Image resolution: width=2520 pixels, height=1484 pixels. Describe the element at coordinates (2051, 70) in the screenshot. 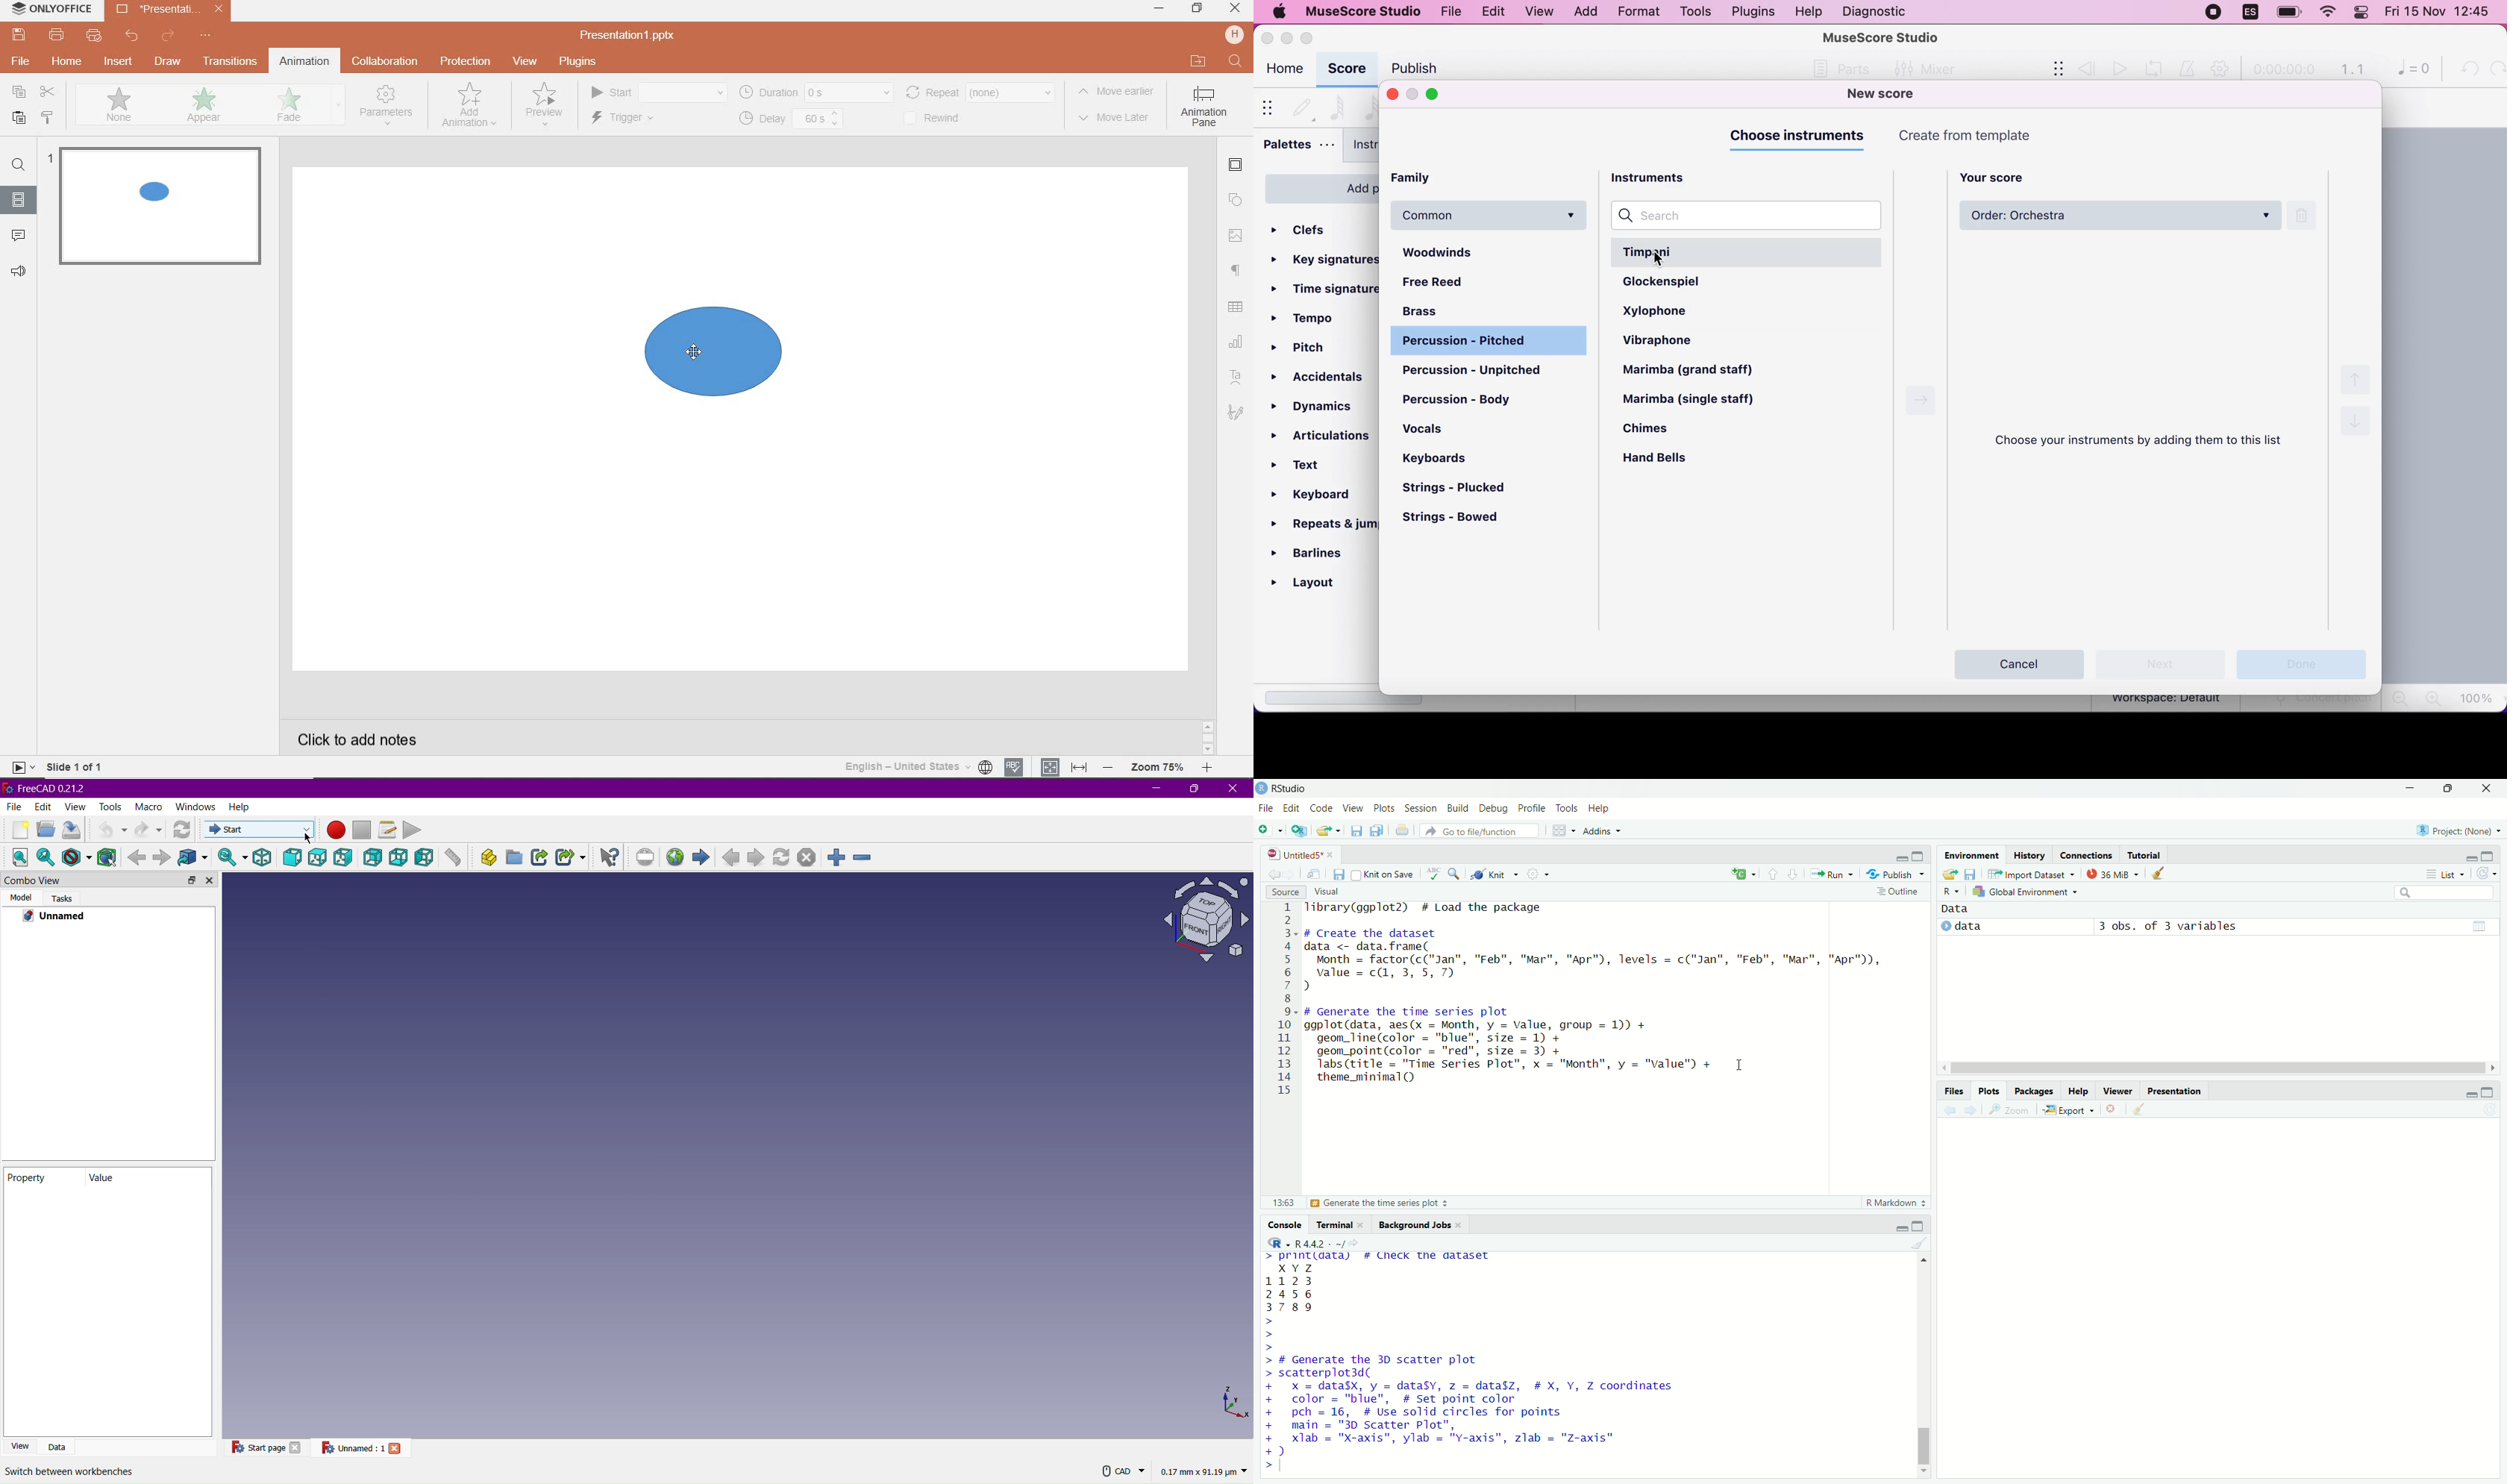

I see `show/hide` at that location.